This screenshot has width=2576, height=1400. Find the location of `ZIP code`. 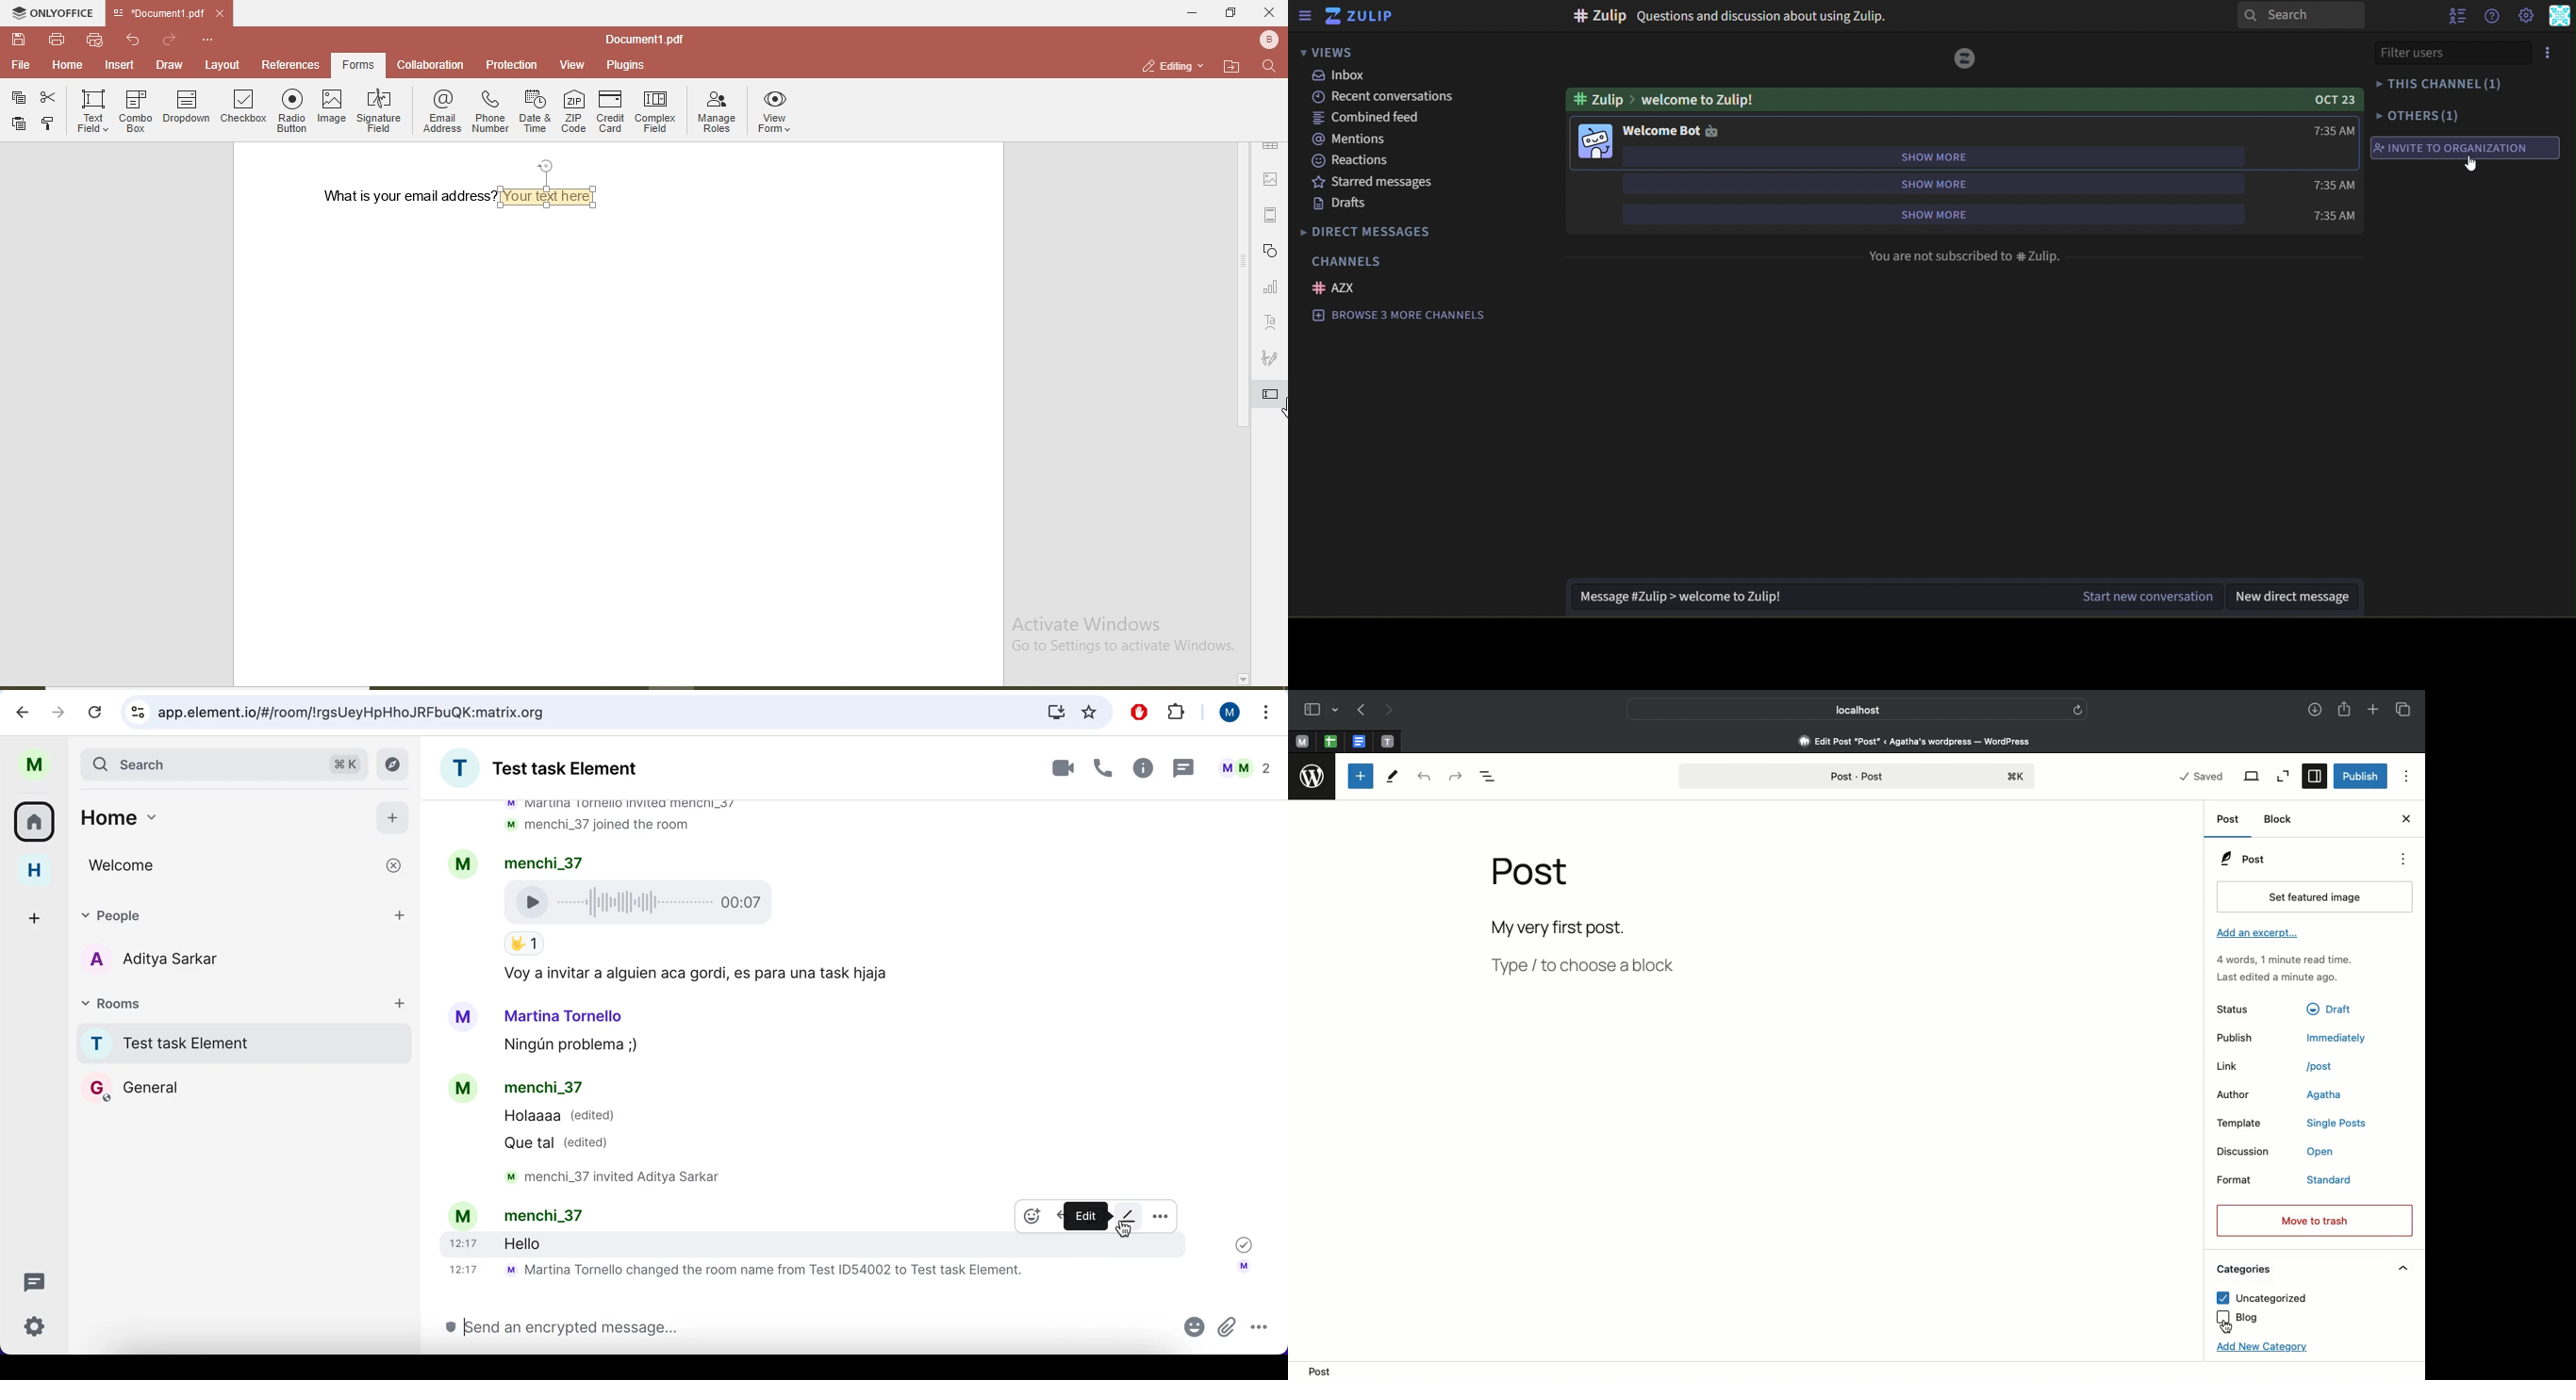

ZIP code is located at coordinates (576, 112).